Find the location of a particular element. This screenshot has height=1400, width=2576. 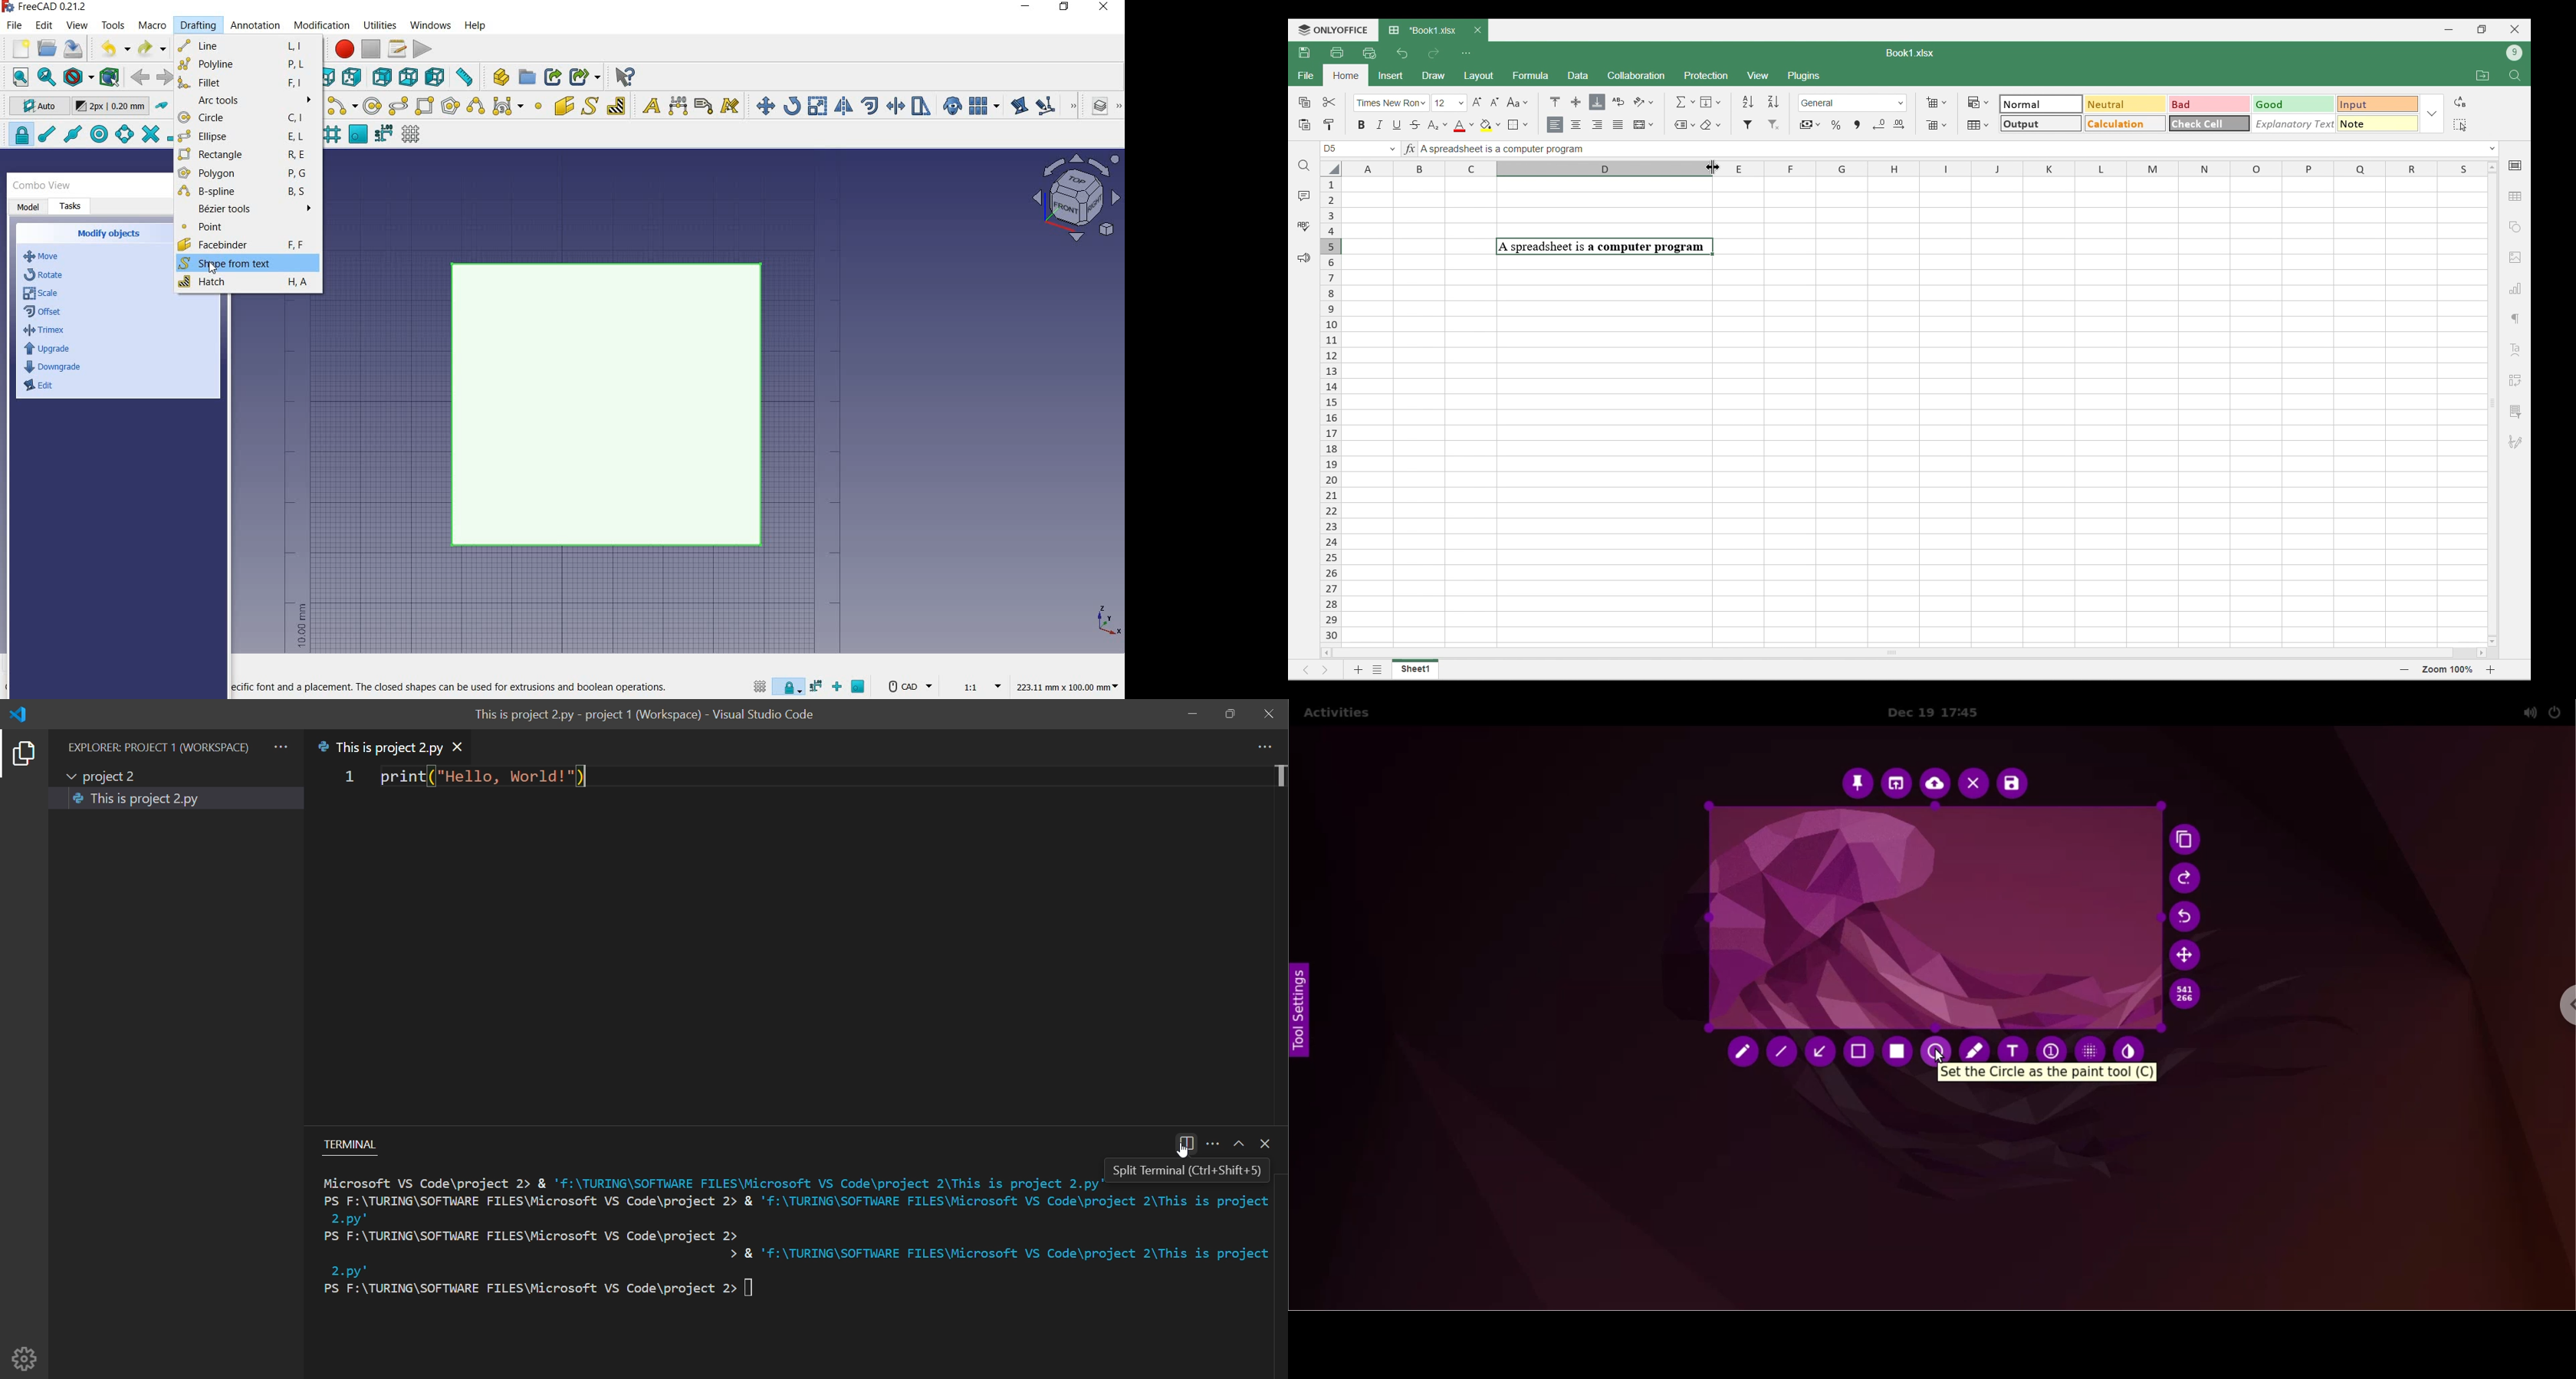

file is located at coordinates (16, 27).